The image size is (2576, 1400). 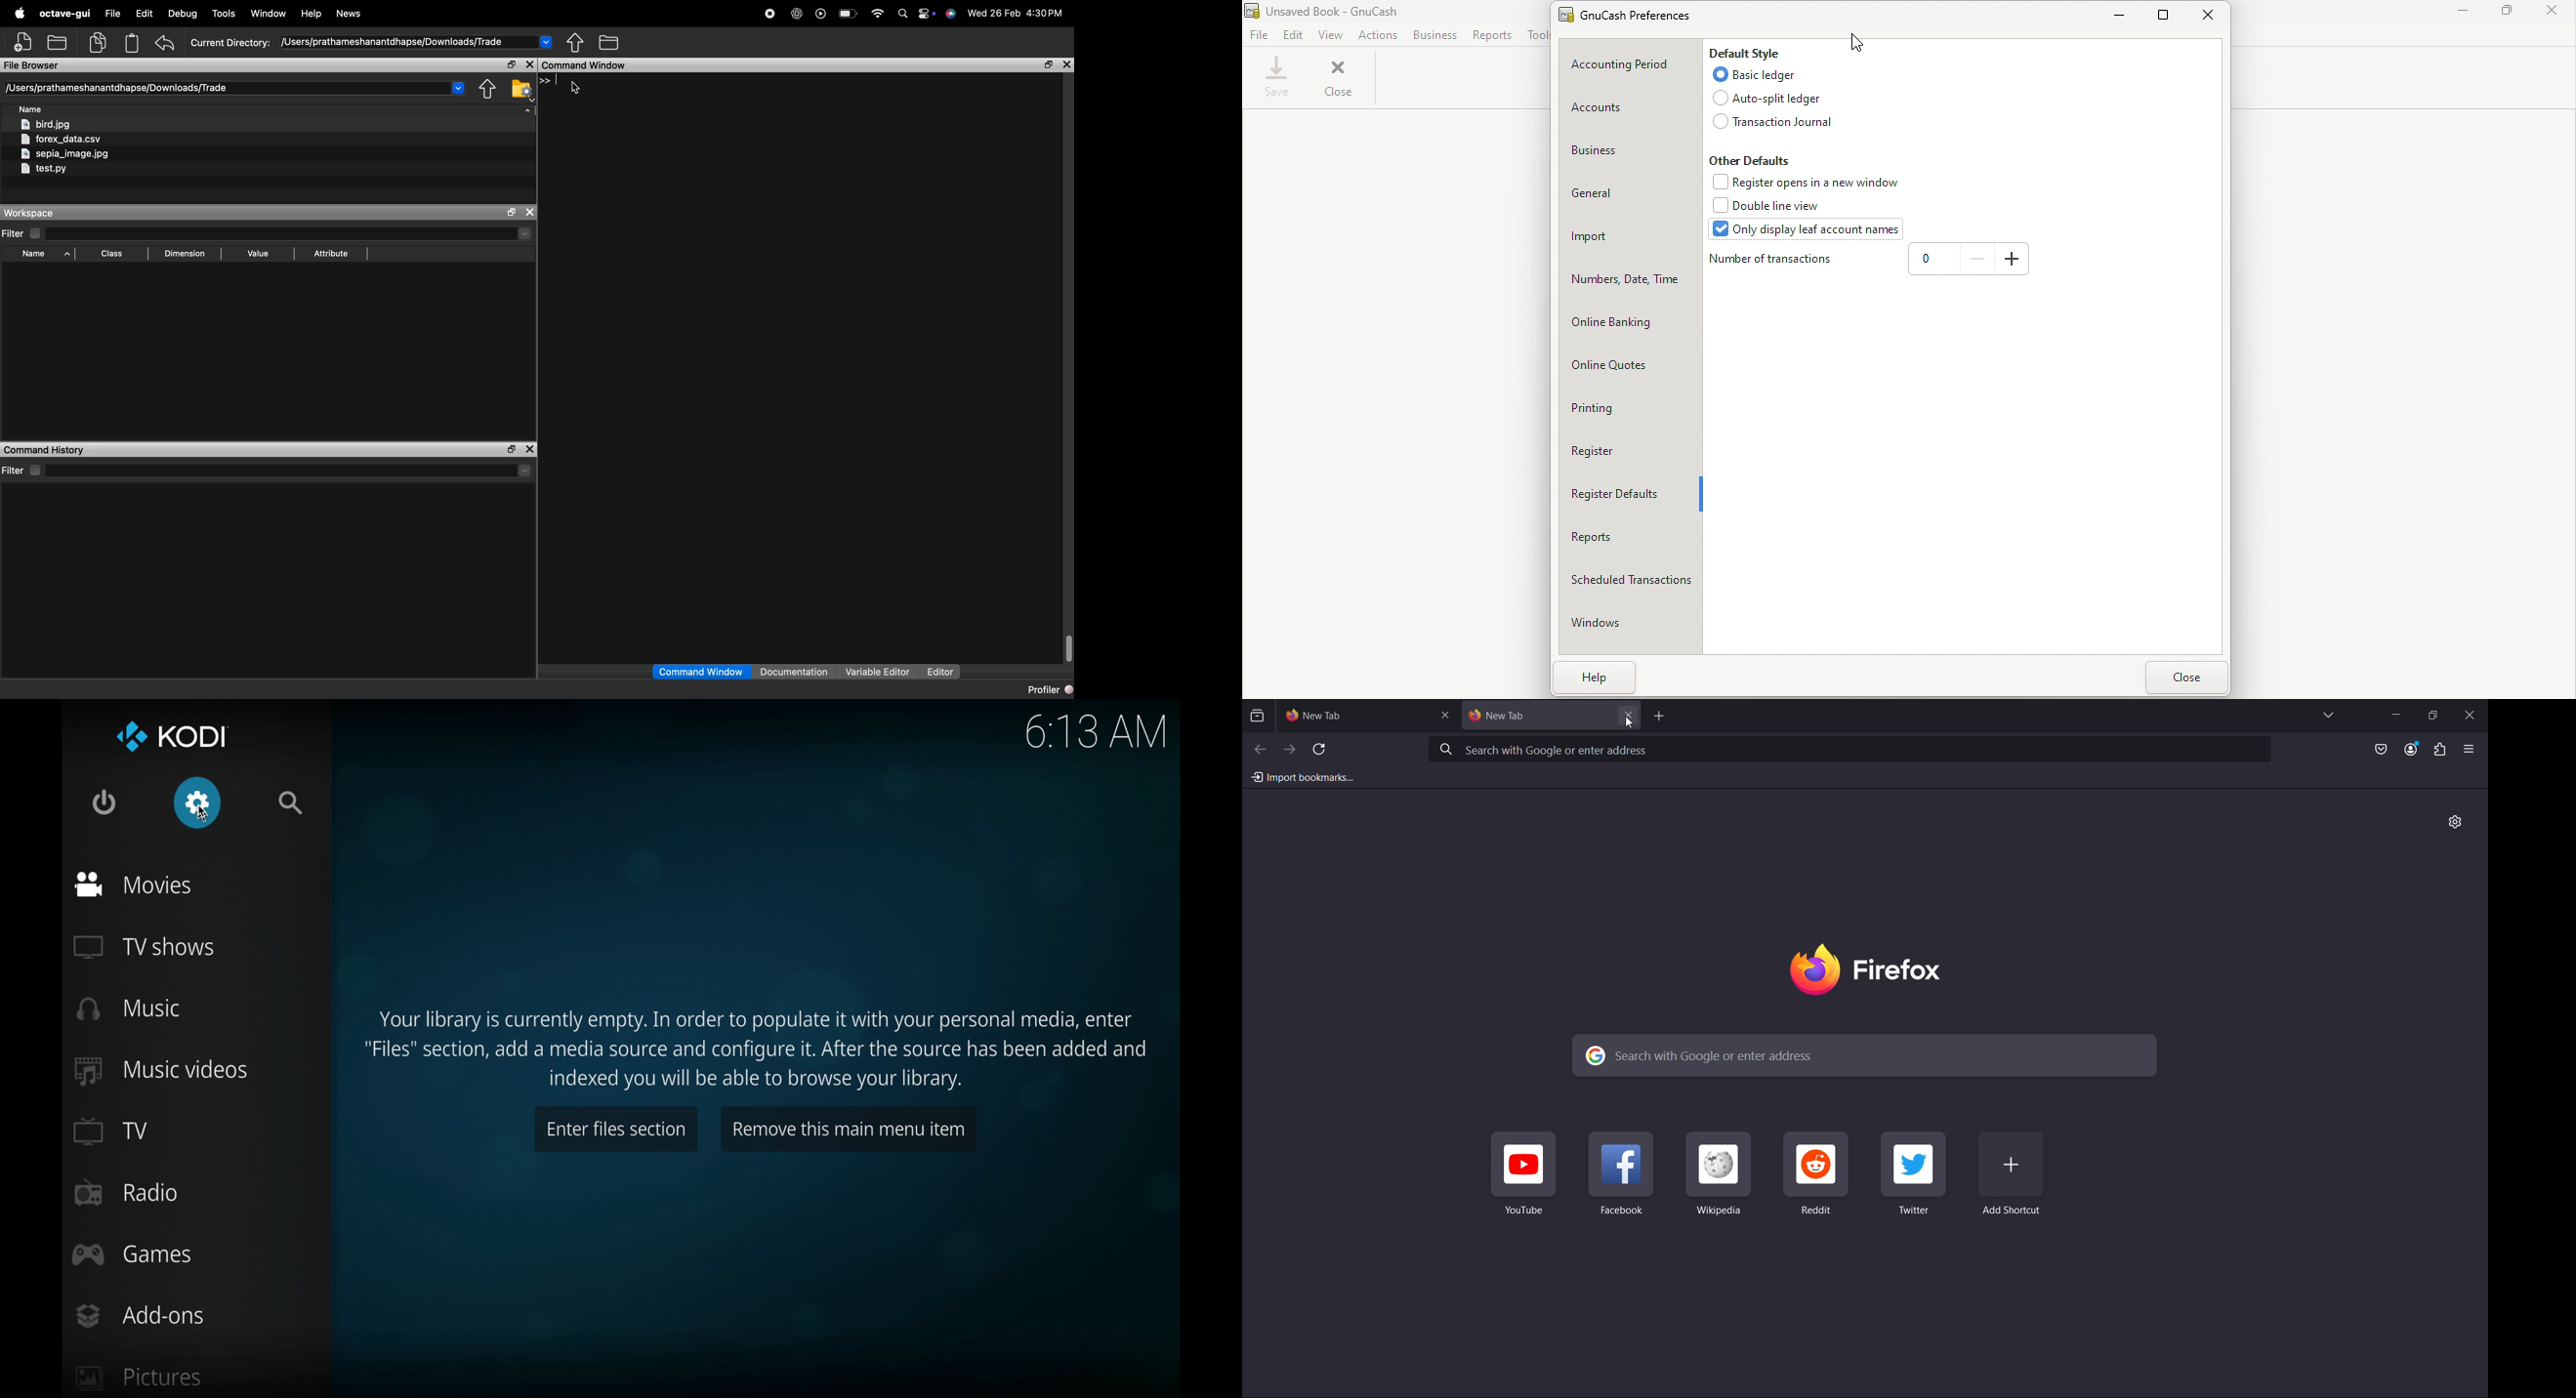 What do you see at coordinates (171, 736) in the screenshot?
I see `kodi` at bounding box center [171, 736].